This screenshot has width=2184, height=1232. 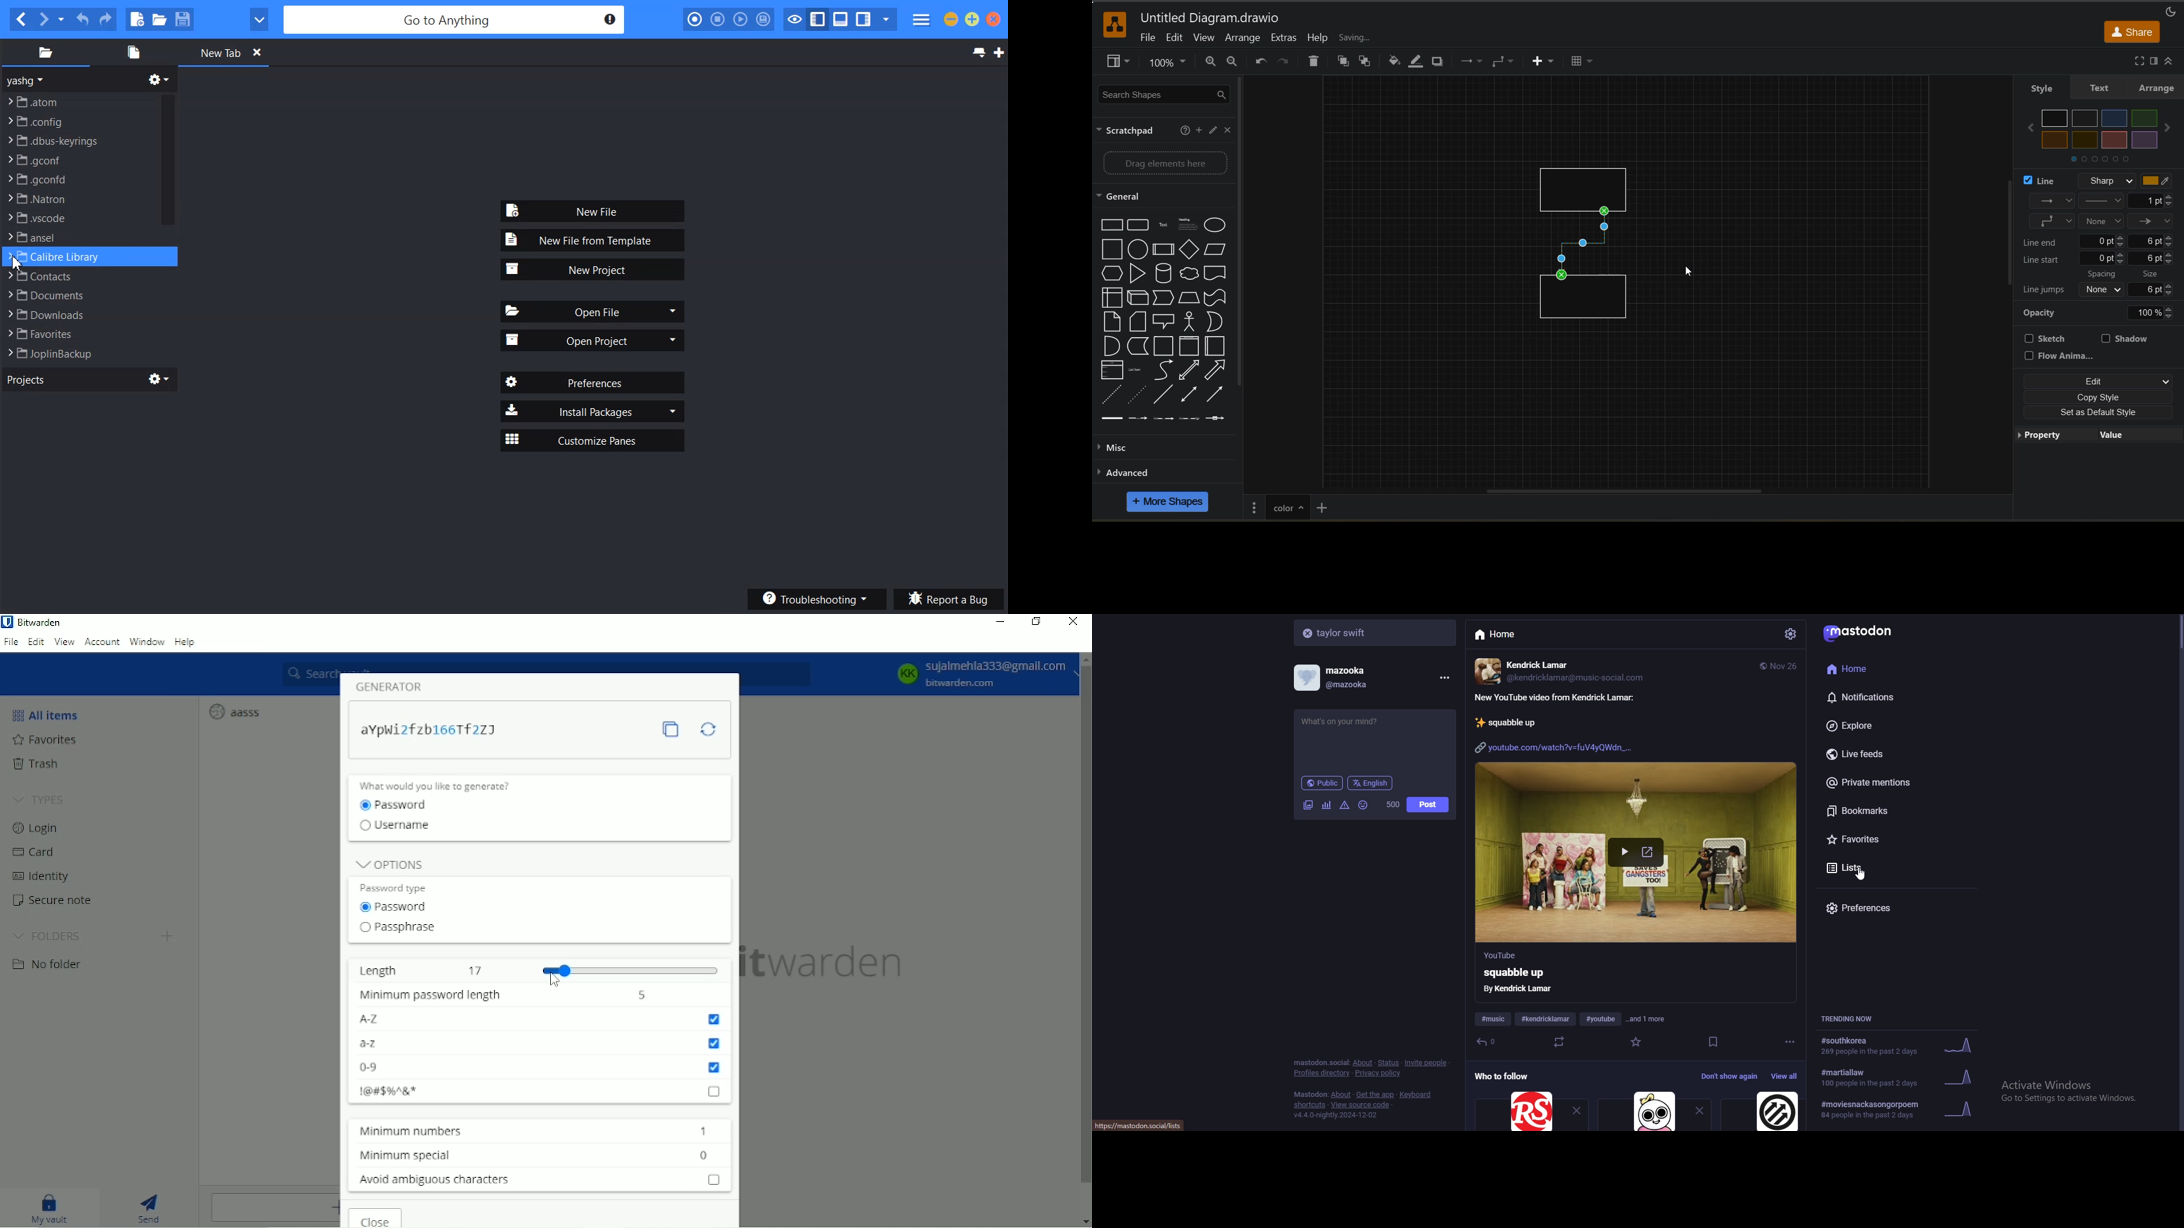 I want to click on Special characters, so click(x=541, y=1090).